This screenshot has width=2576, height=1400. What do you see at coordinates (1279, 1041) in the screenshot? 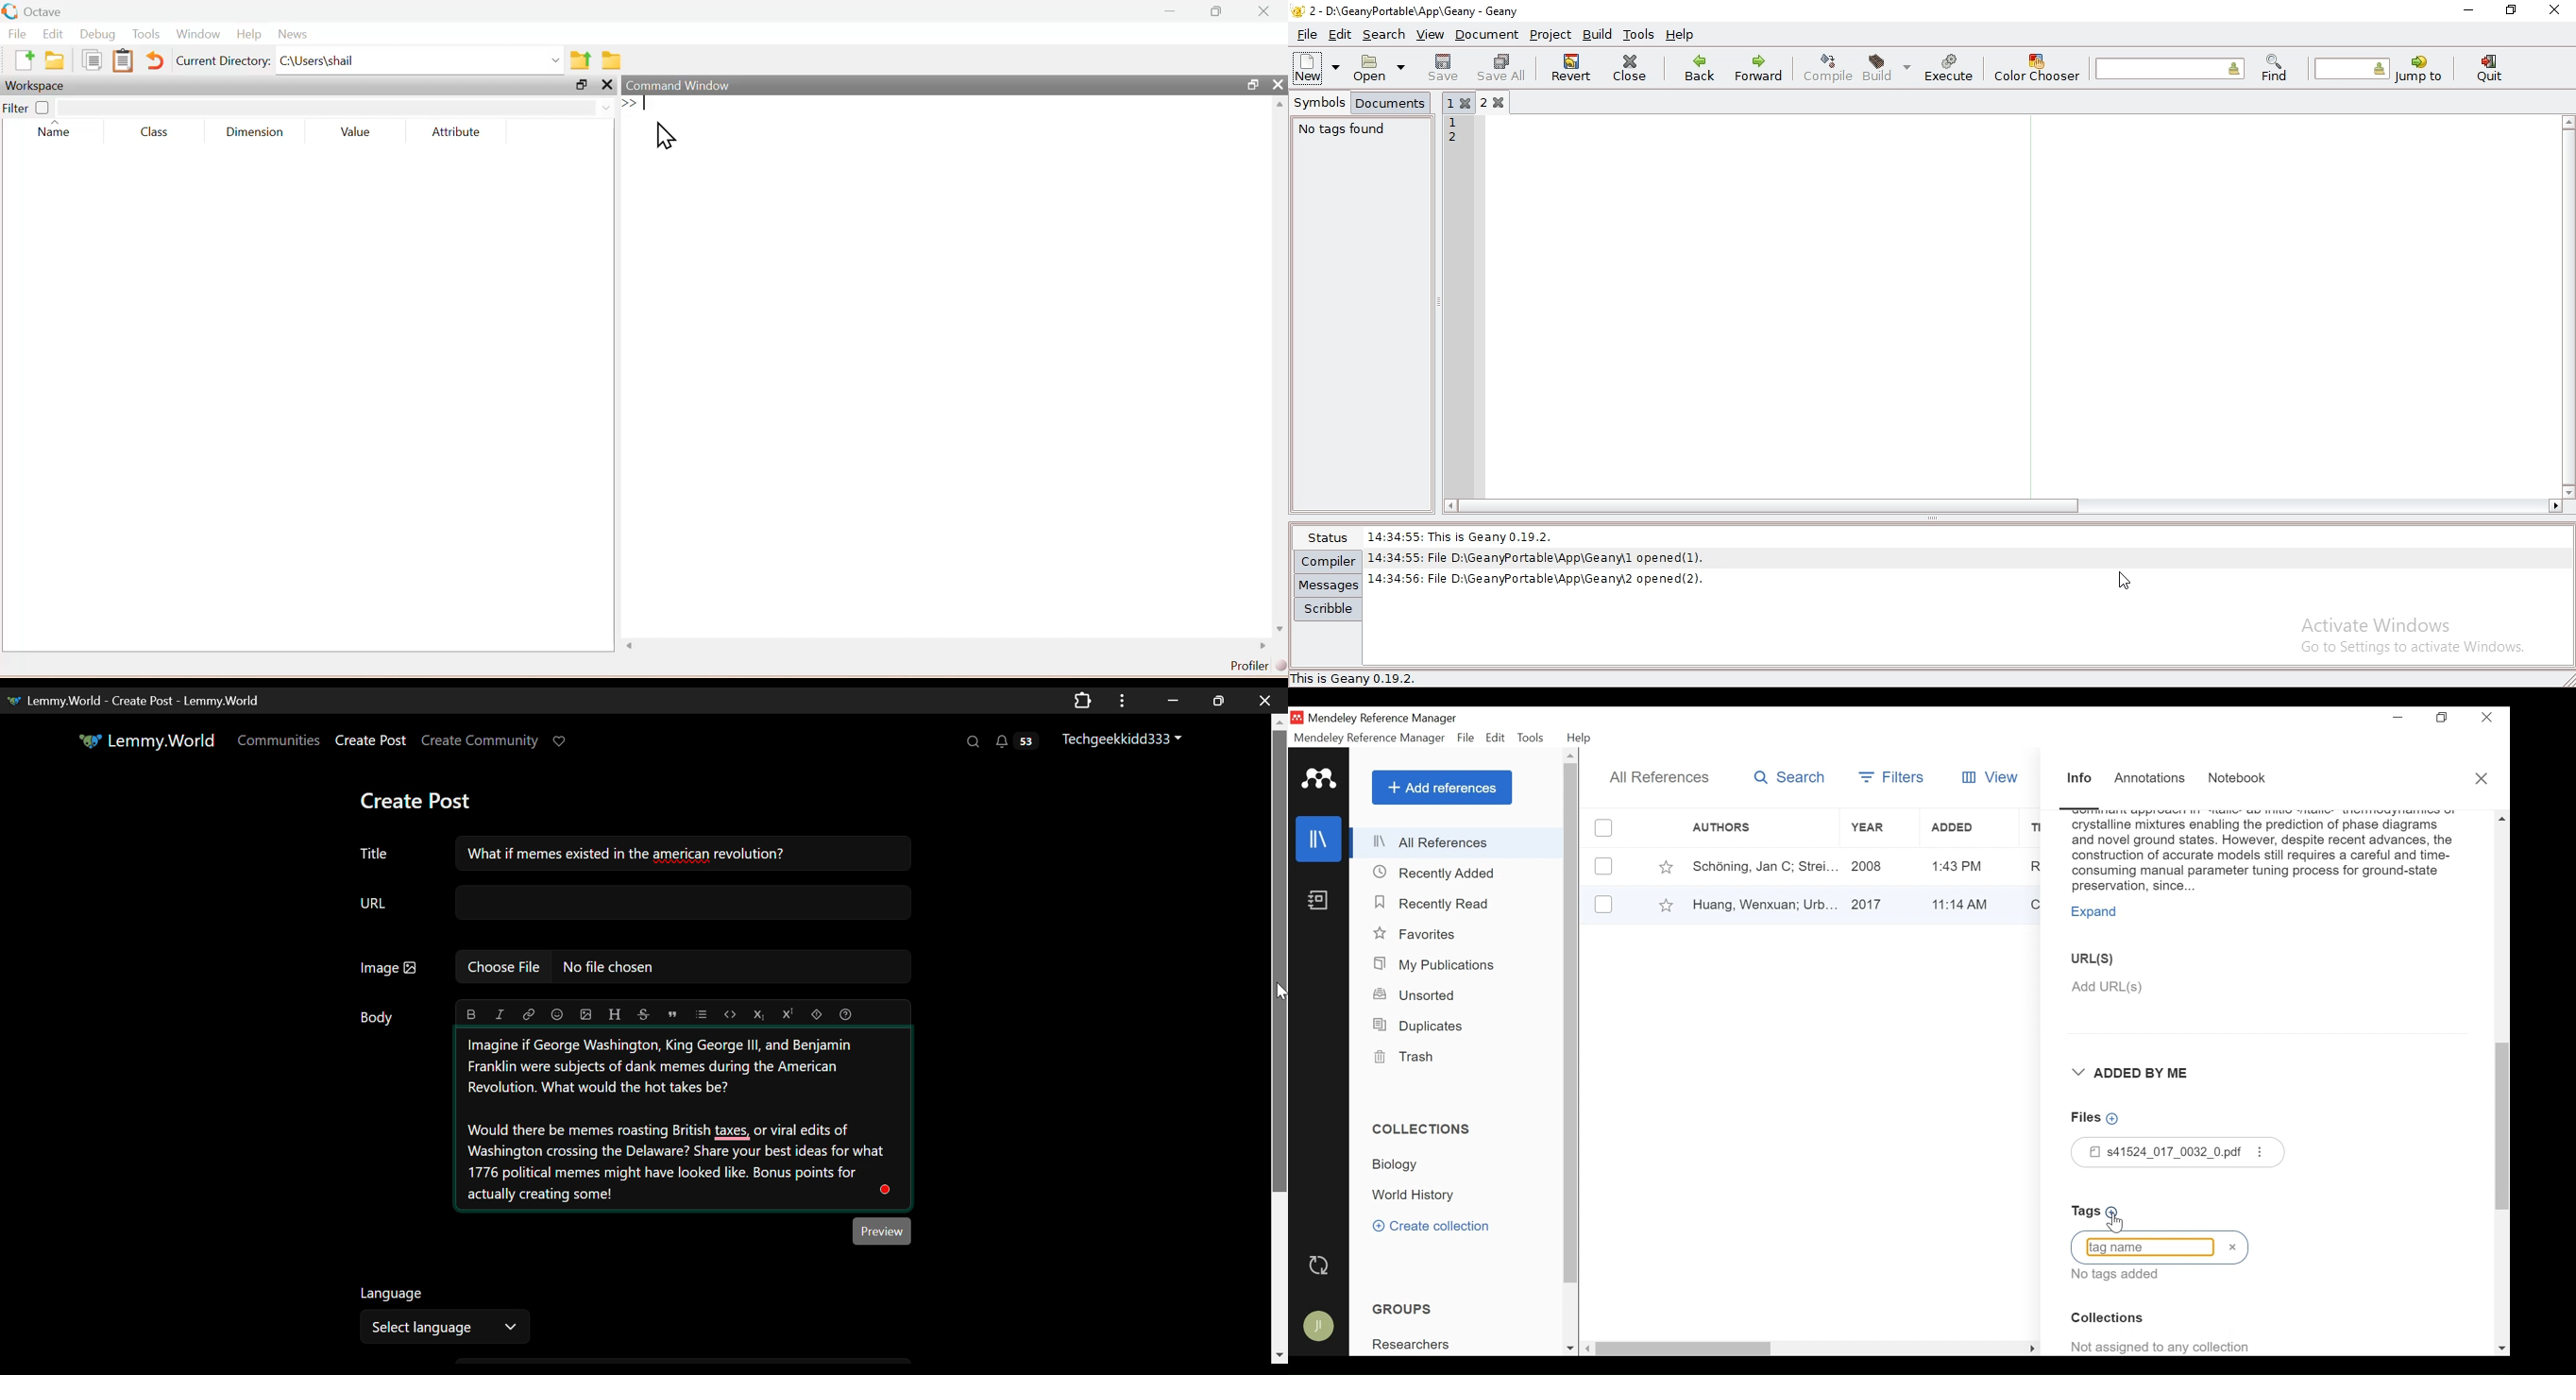
I see `Vertical Scroll Bar` at bounding box center [1279, 1041].